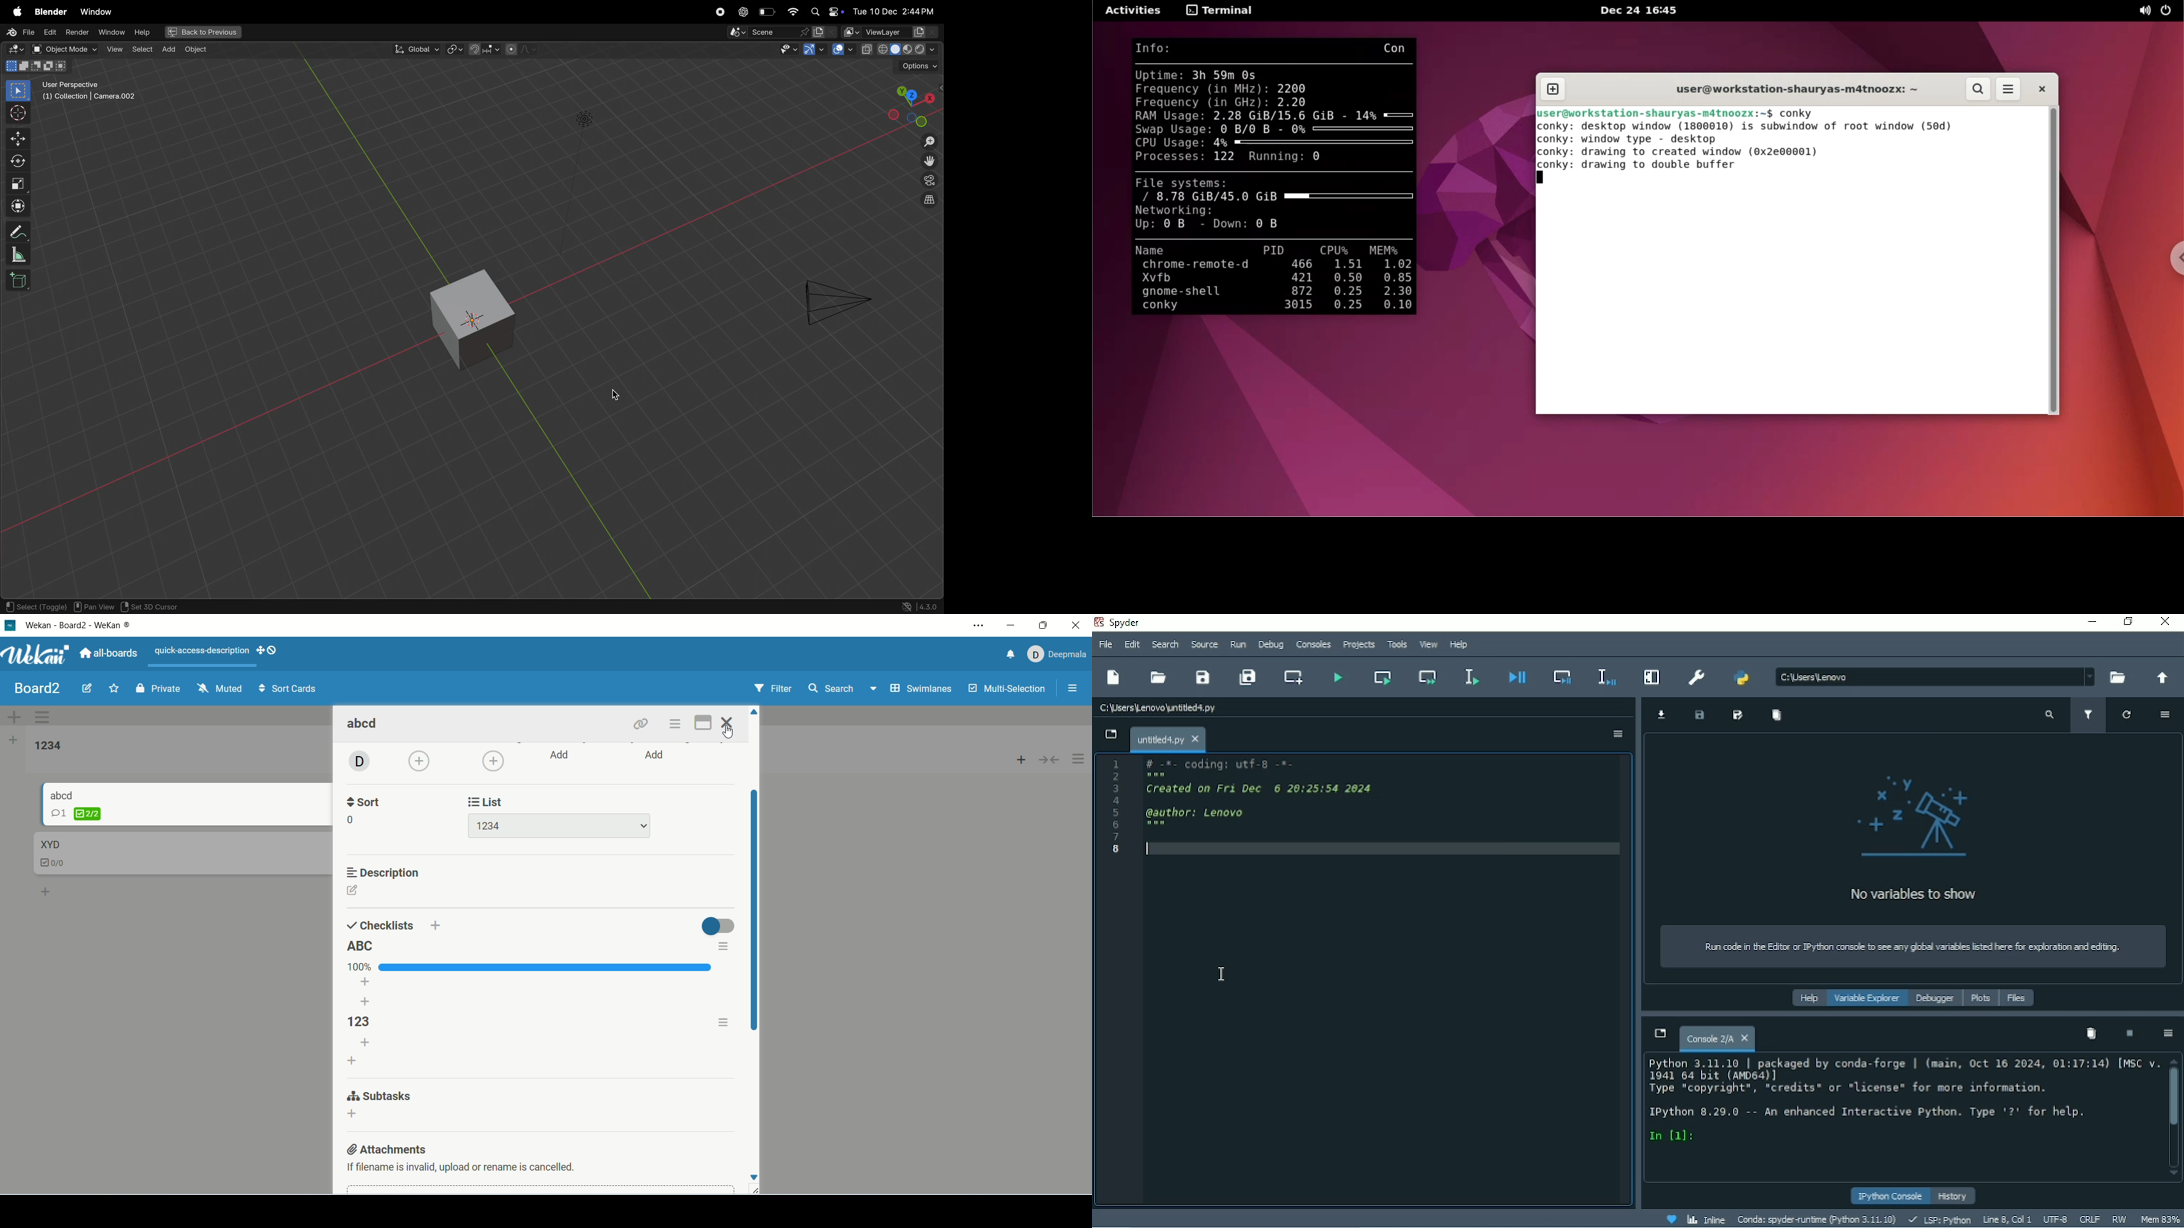 Image resolution: width=2184 pixels, height=1232 pixels. Describe the element at coordinates (1671, 1218) in the screenshot. I see `Help spyder` at that location.